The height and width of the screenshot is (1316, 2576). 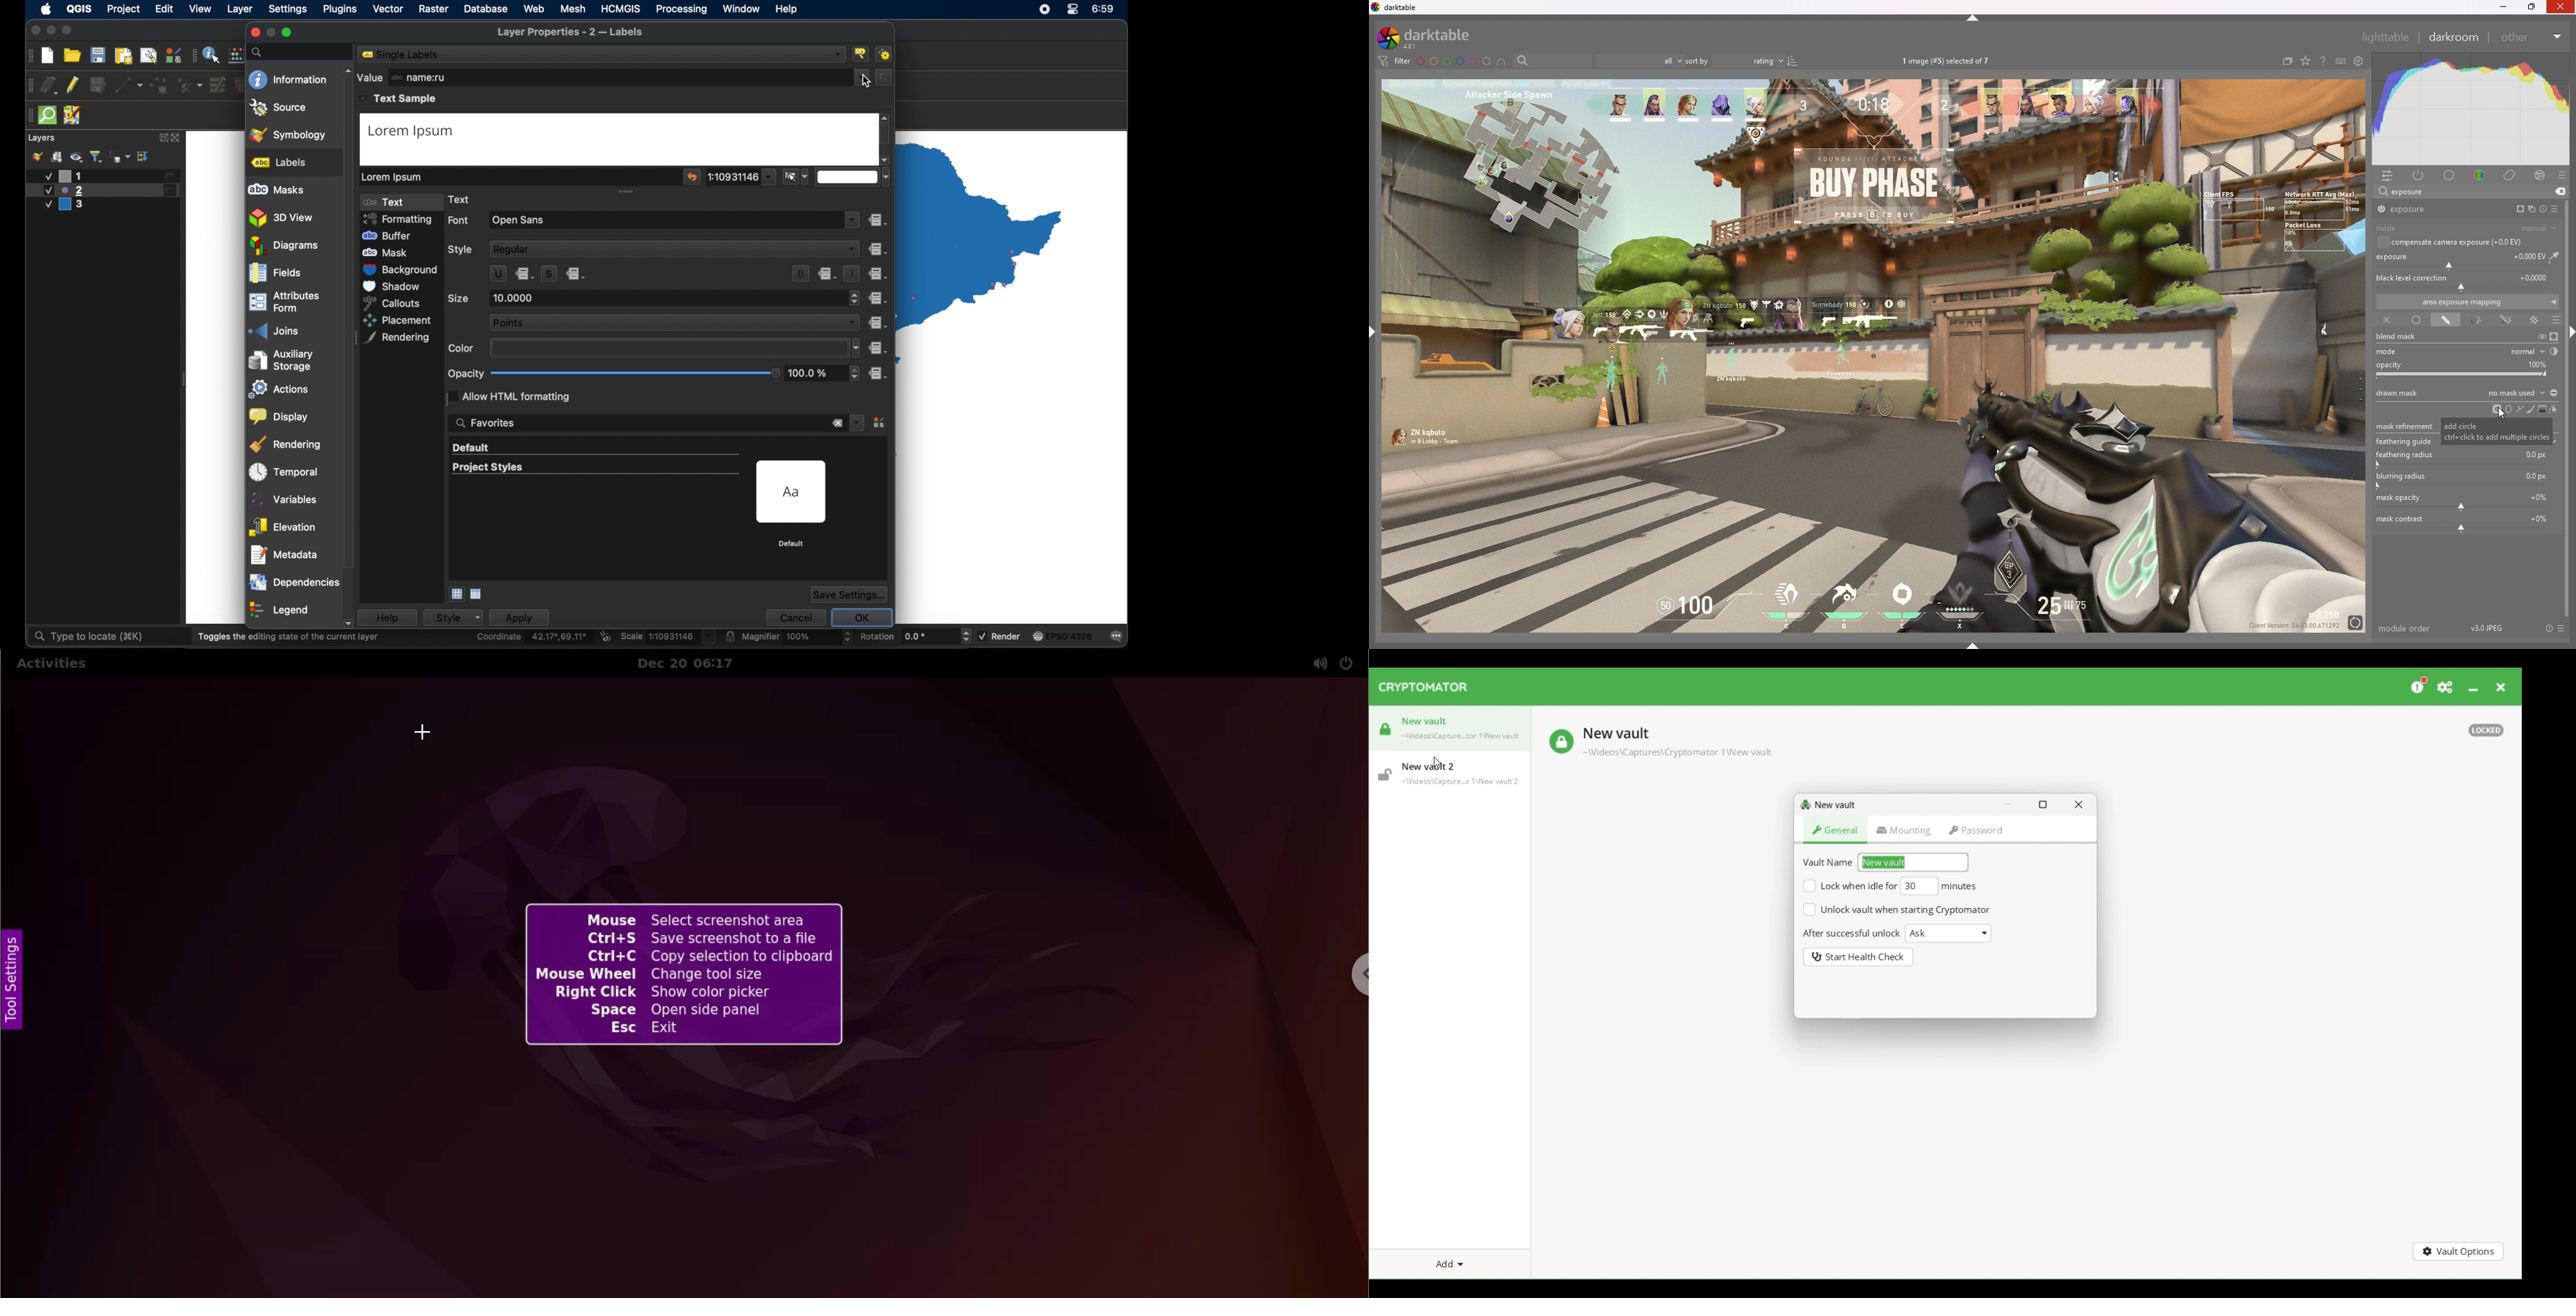 I want to click on color preview, so click(x=667, y=348).